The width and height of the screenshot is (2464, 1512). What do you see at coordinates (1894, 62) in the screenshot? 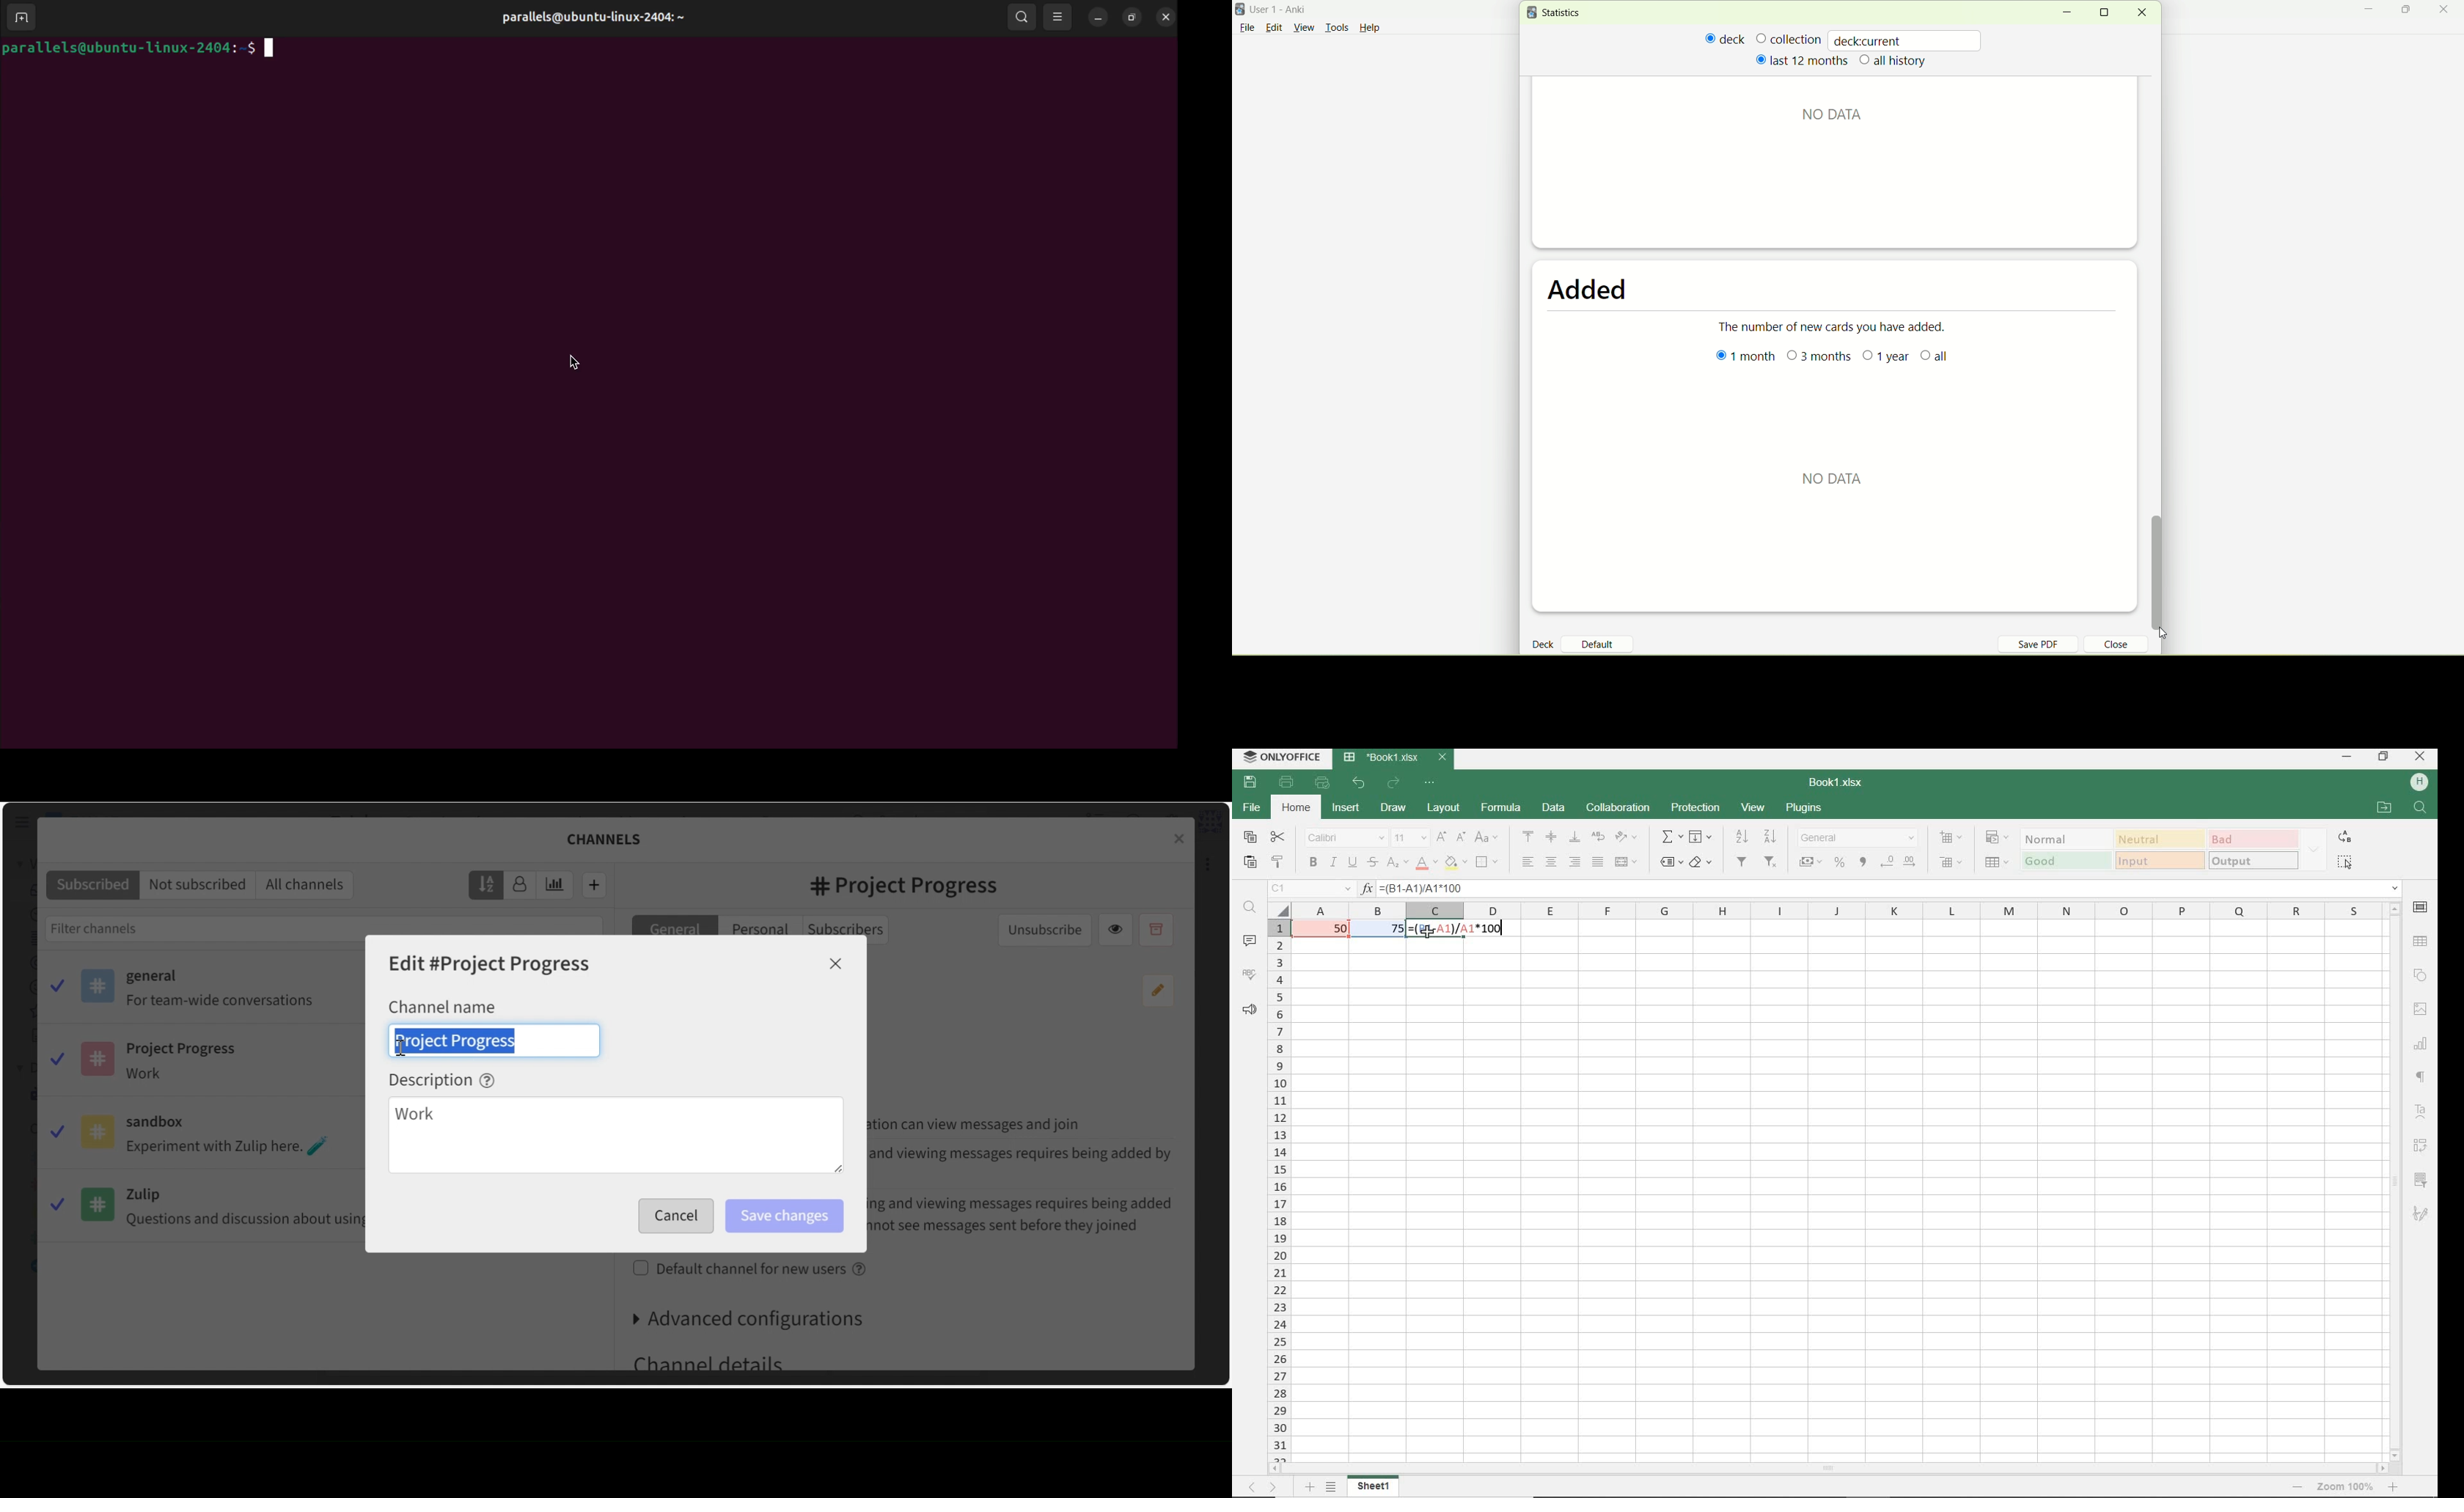
I see `all history` at bounding box center [1894, 62].